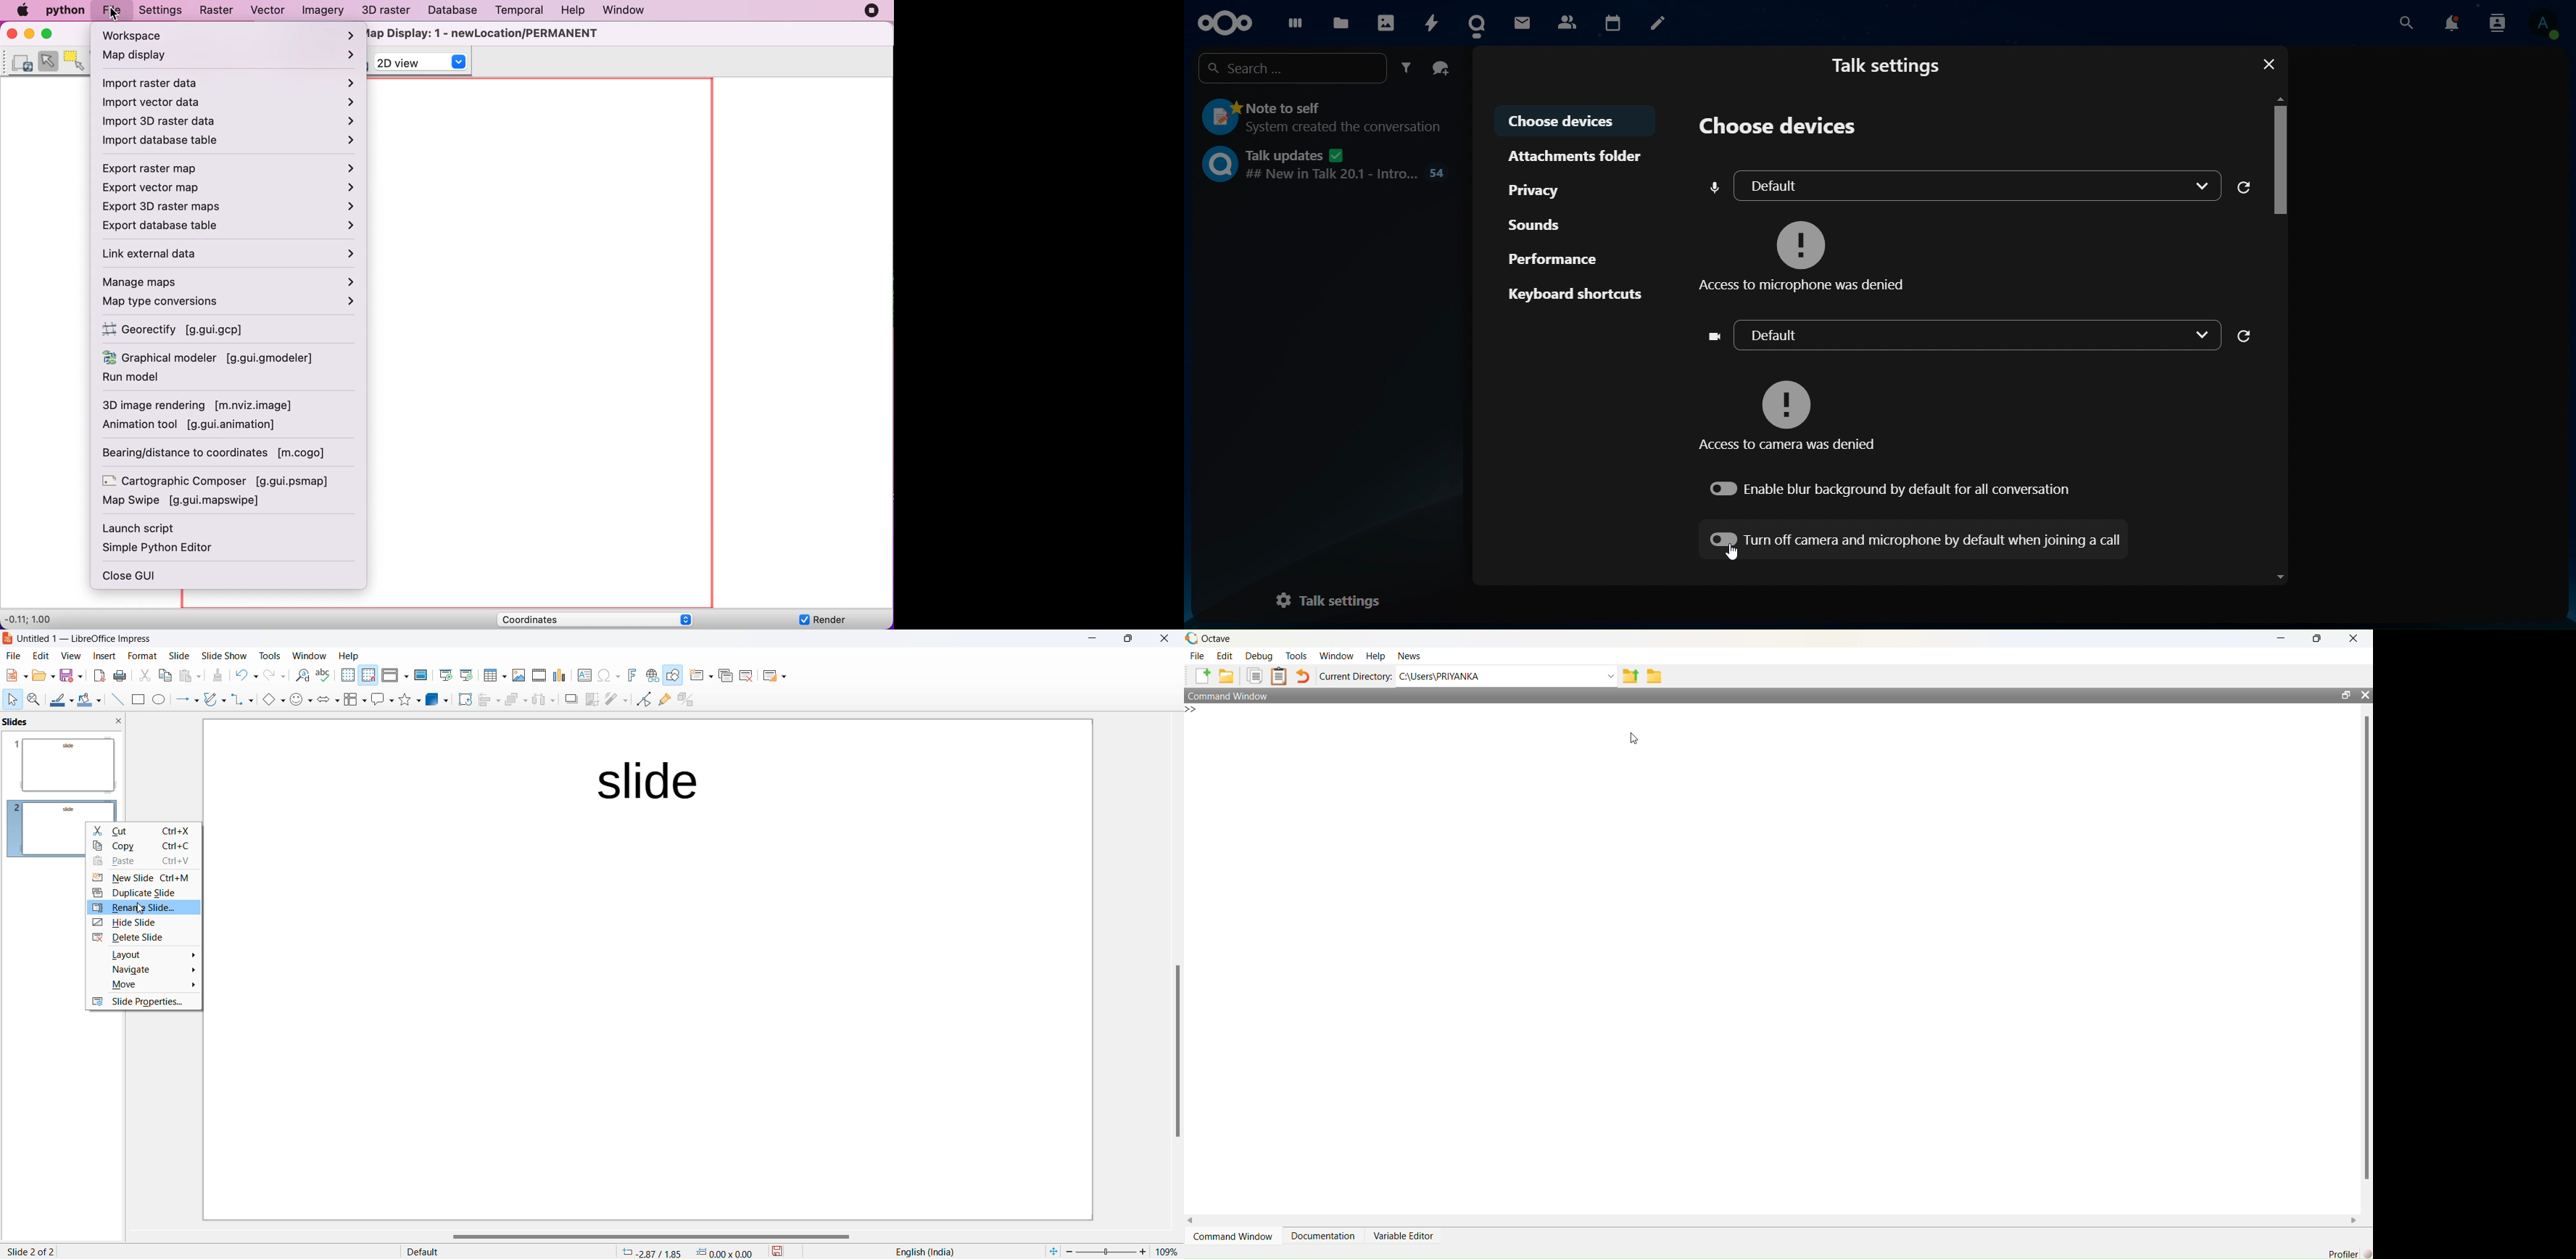 Image resolution: width=2576 pixels, height=1260 pixels. What do you see at coordinates (1567, 21) in the screenshot?
I see `contacts` at bounding box center [1567, 21].